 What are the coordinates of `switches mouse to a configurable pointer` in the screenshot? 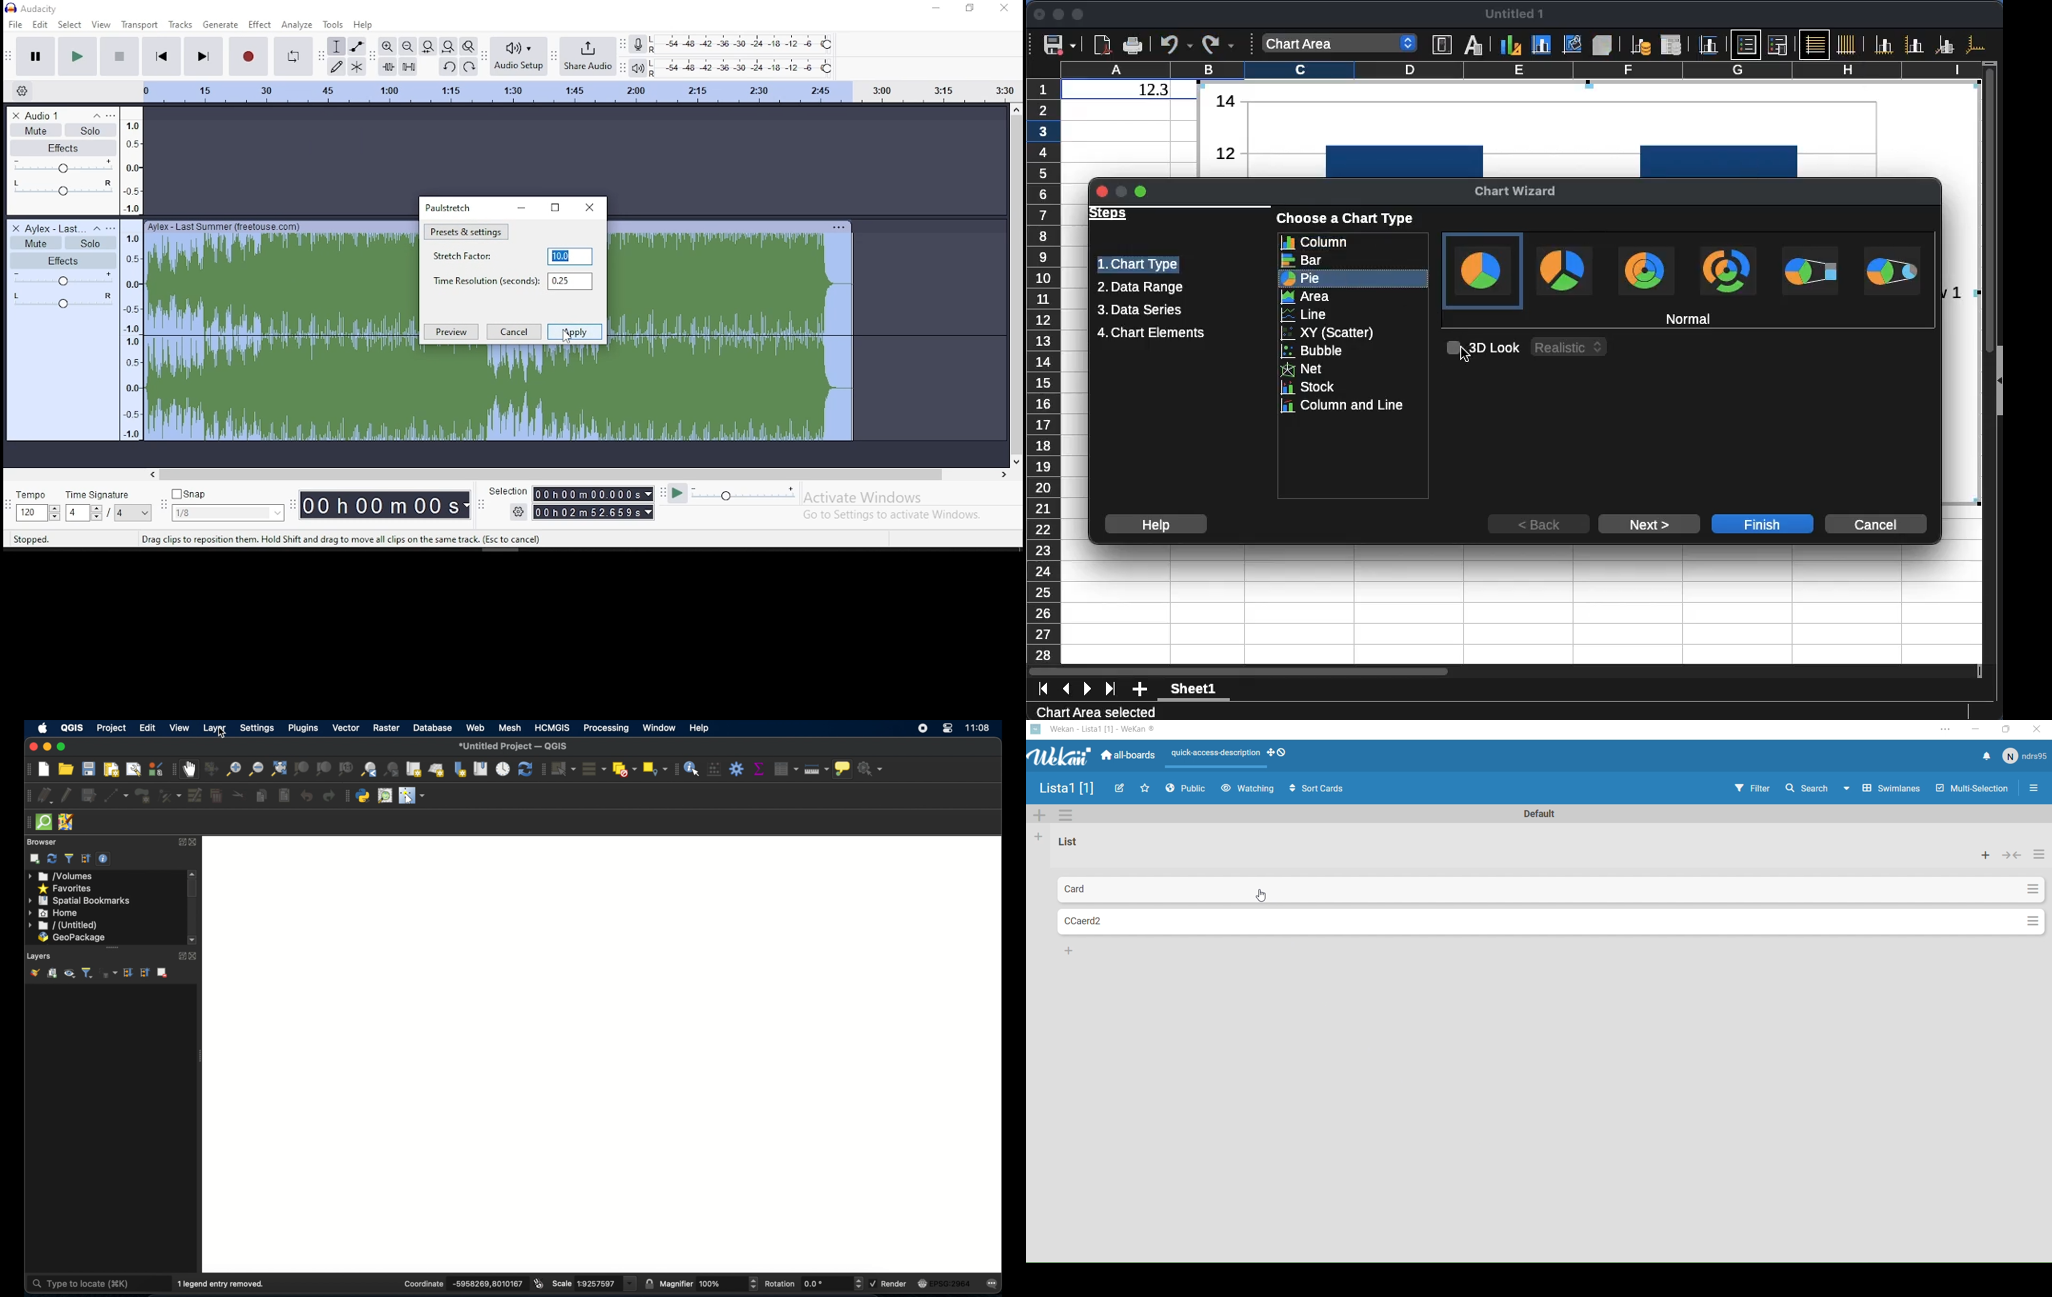 It's located at (414, 797).